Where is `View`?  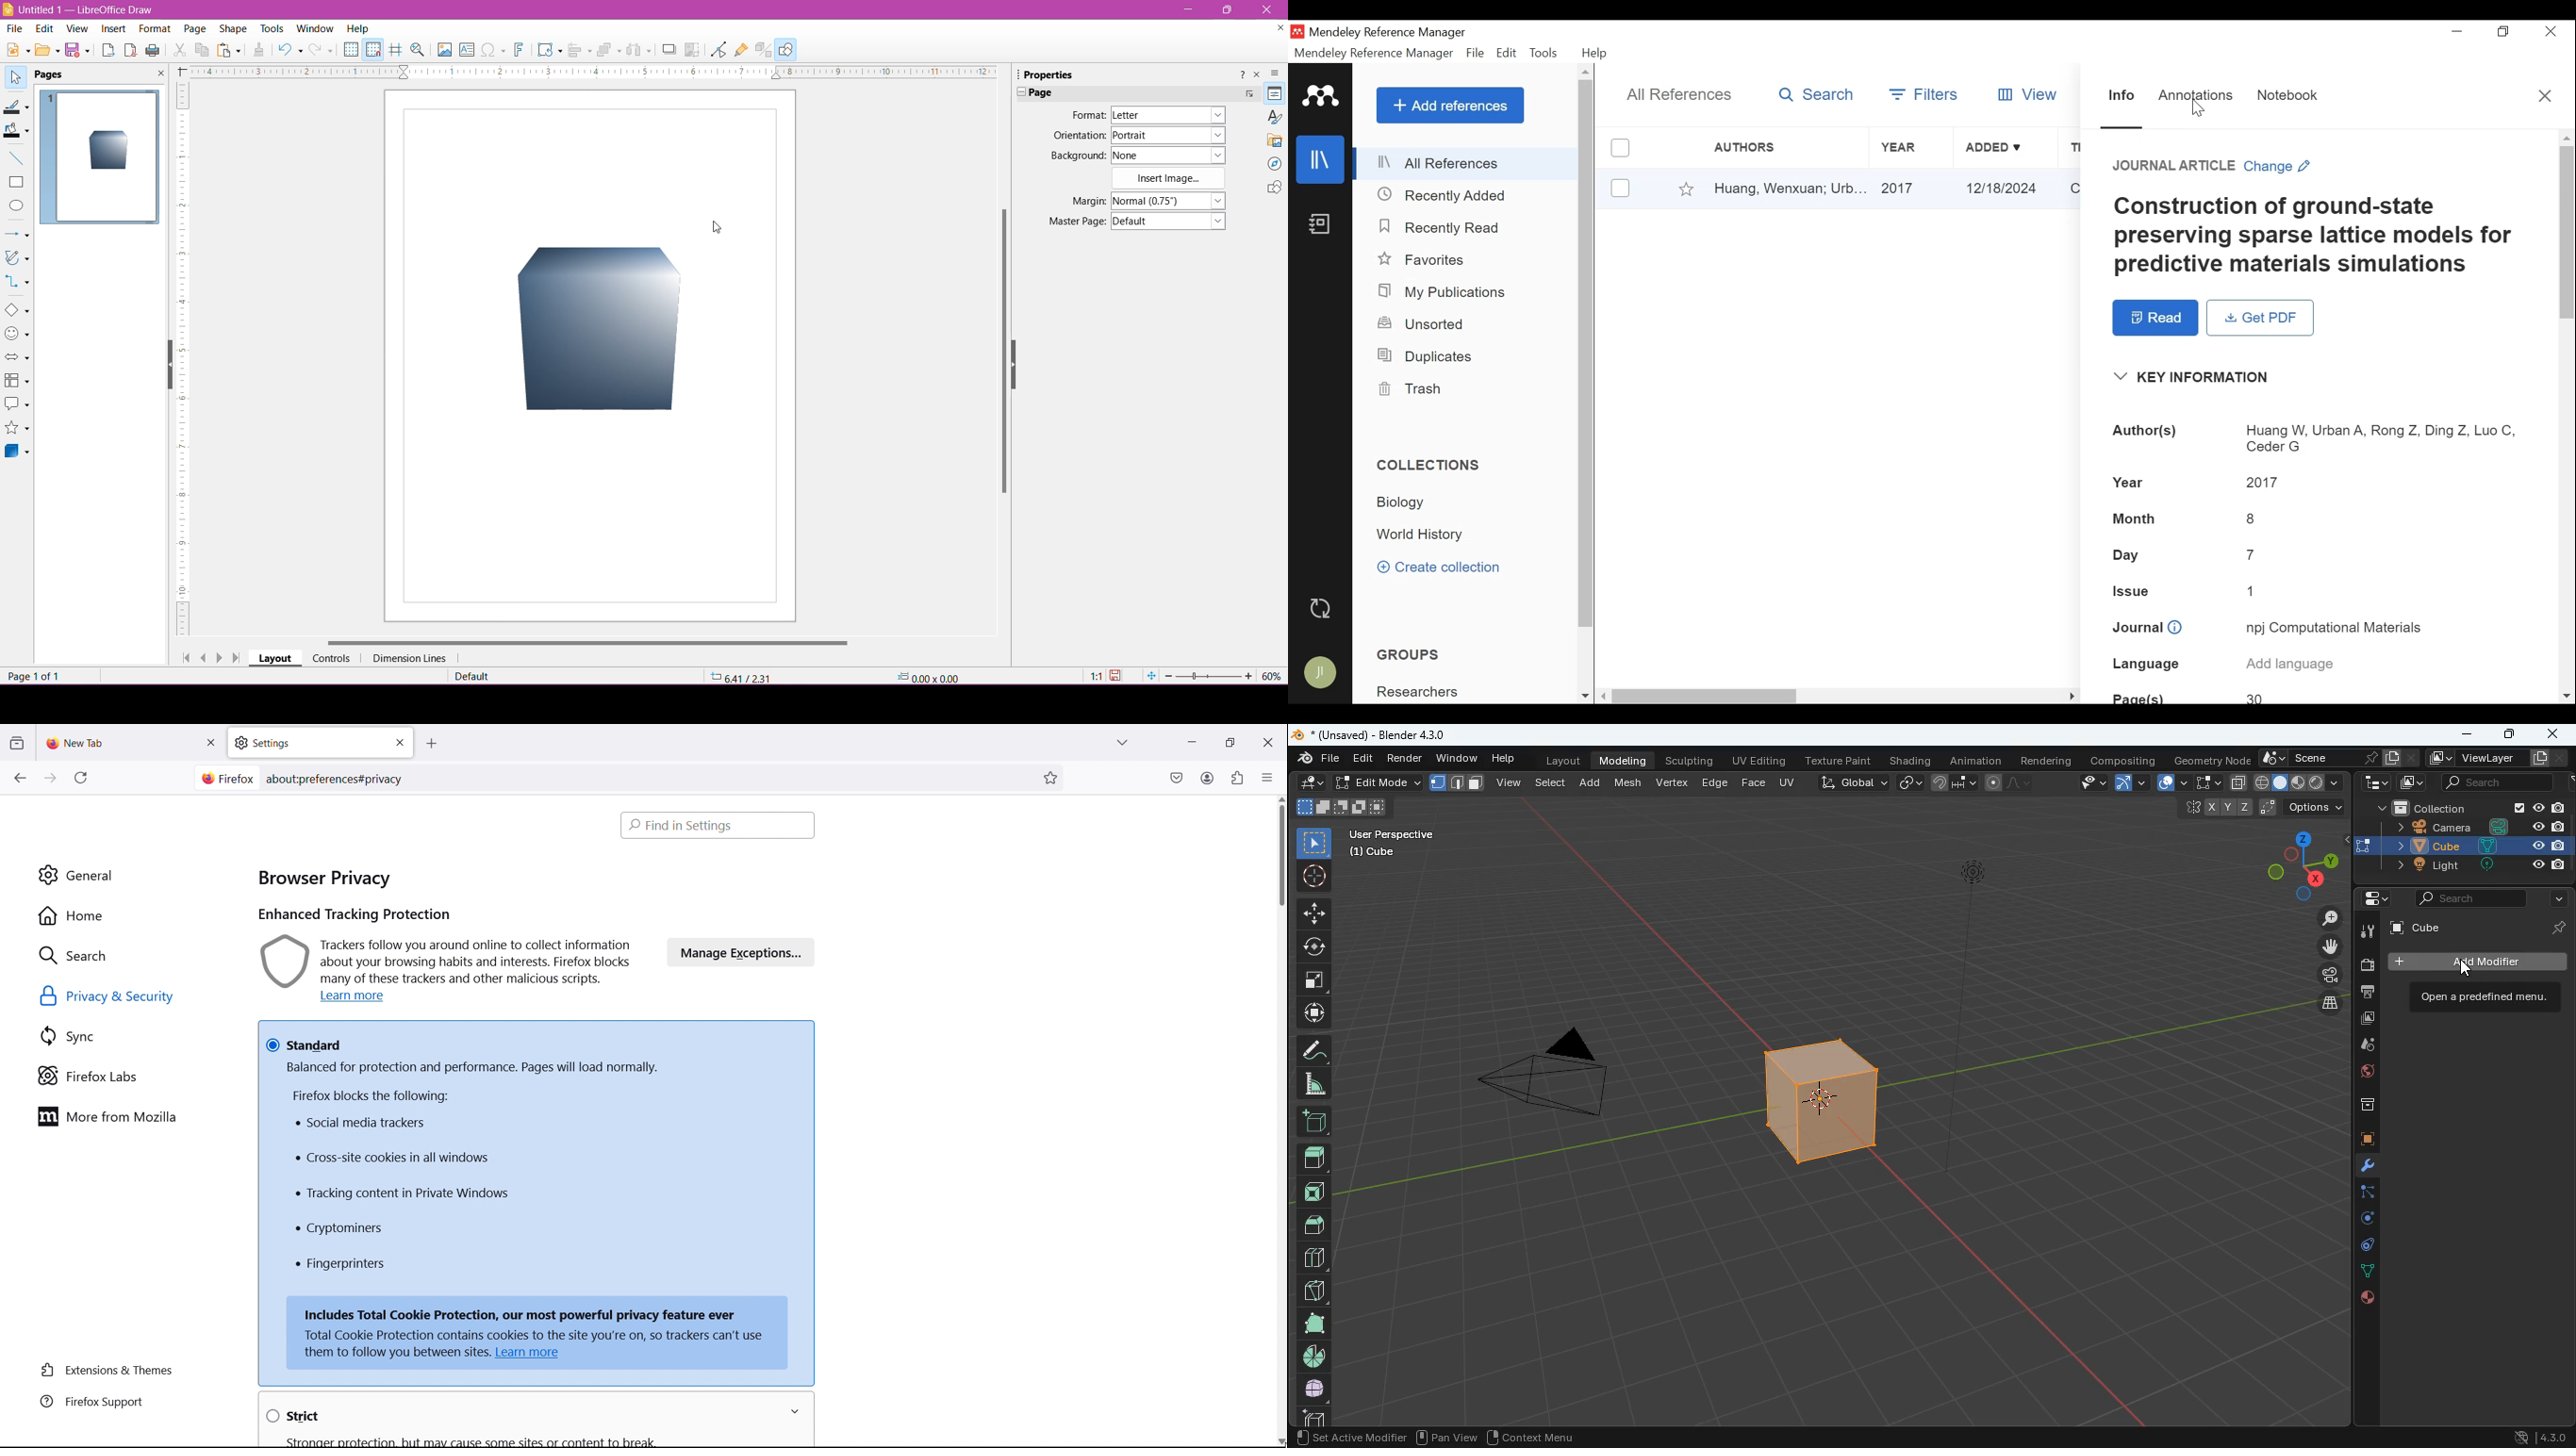 View is located at coordinates (78, 30).